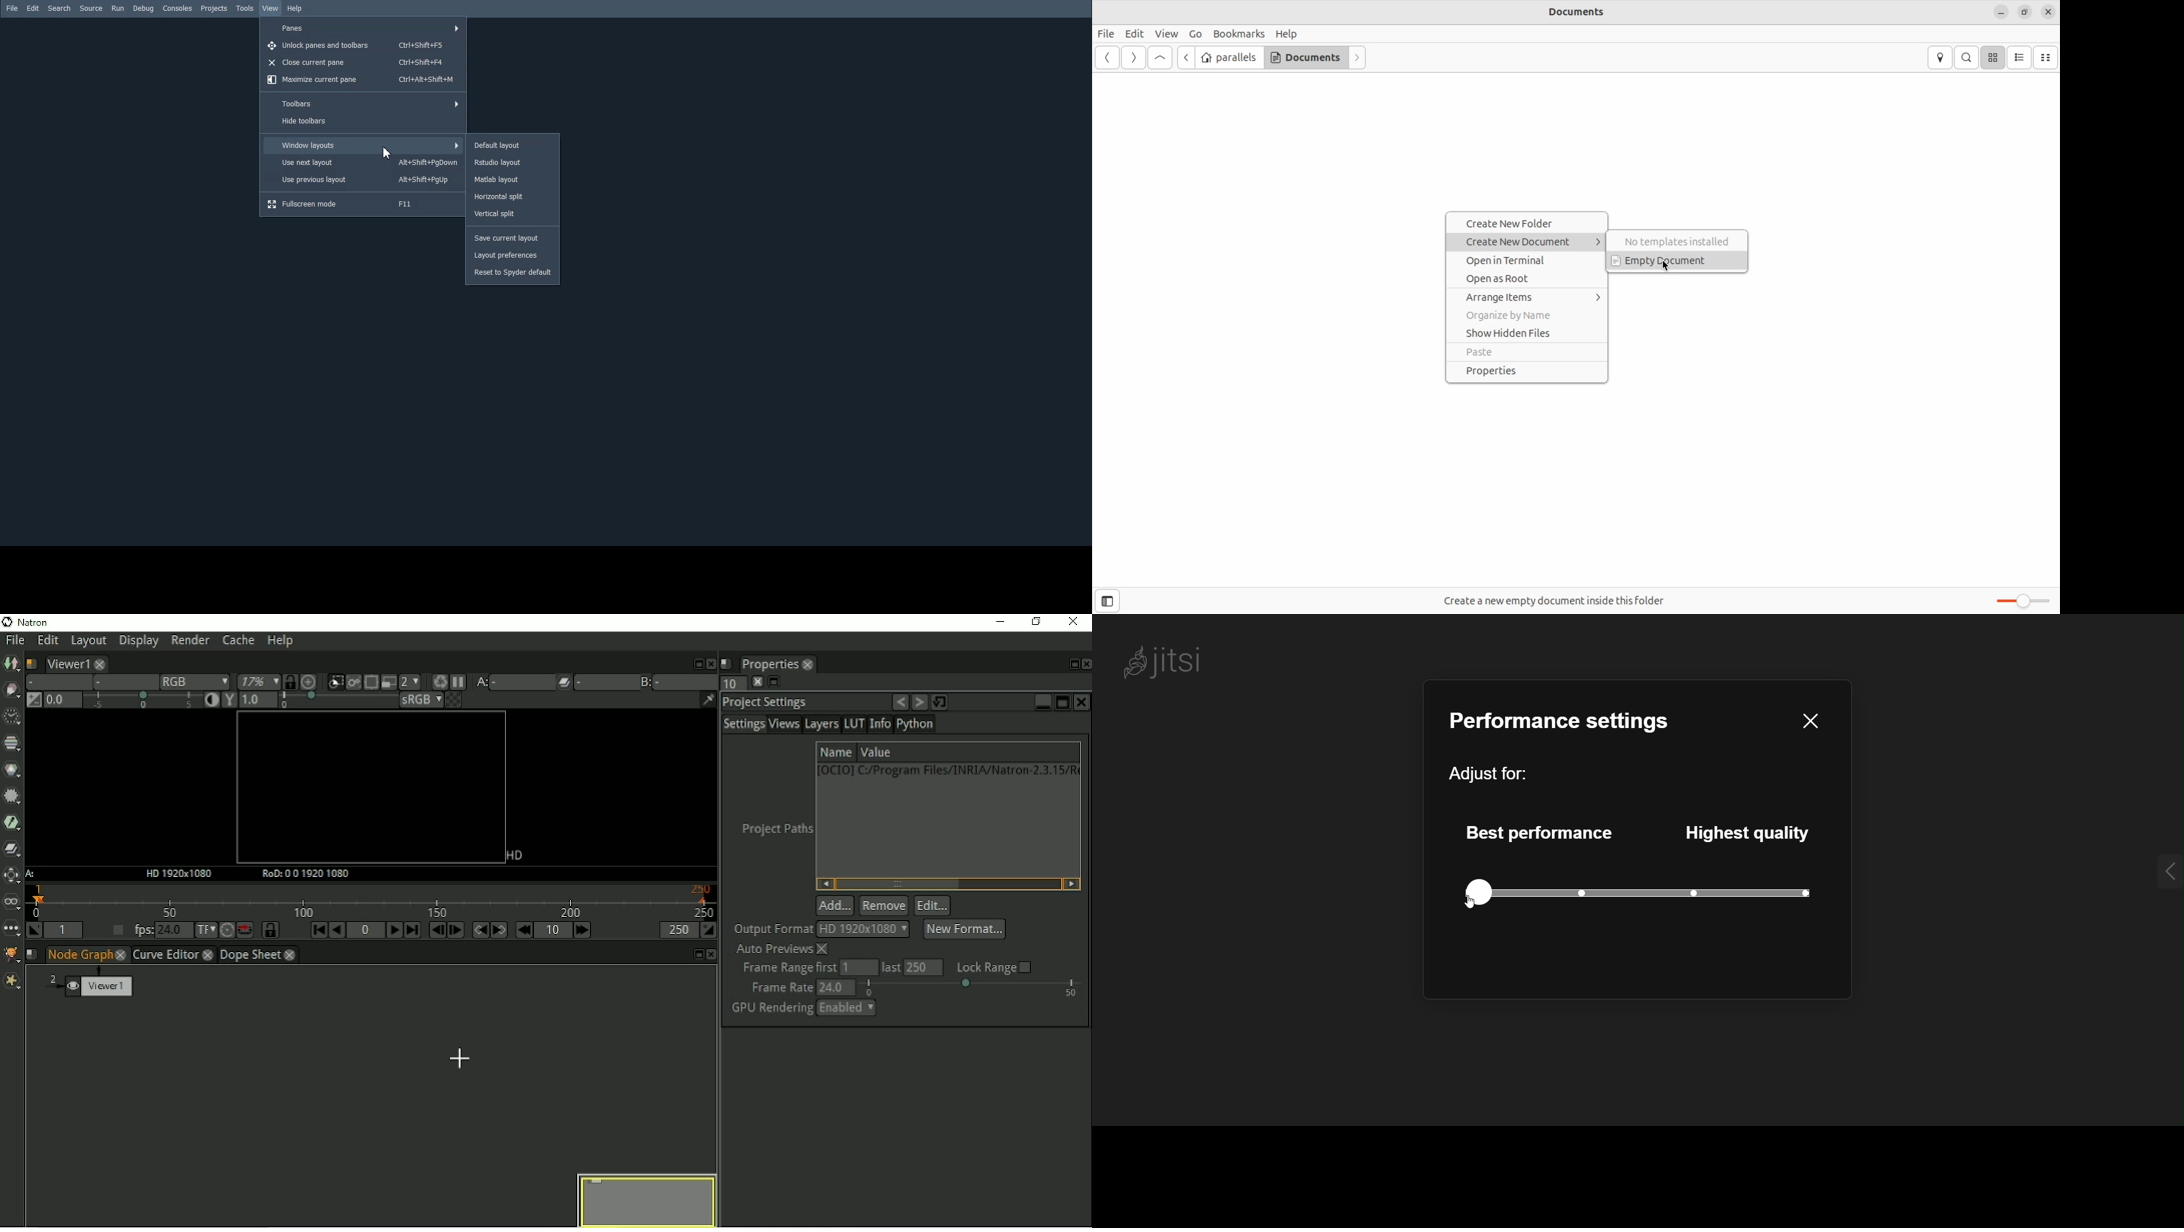 The height and width of the screenshot is (1232, 2184). Describe the element at coordinates (512, 197) in the screenshot. I see `Horizontal split` at that location.